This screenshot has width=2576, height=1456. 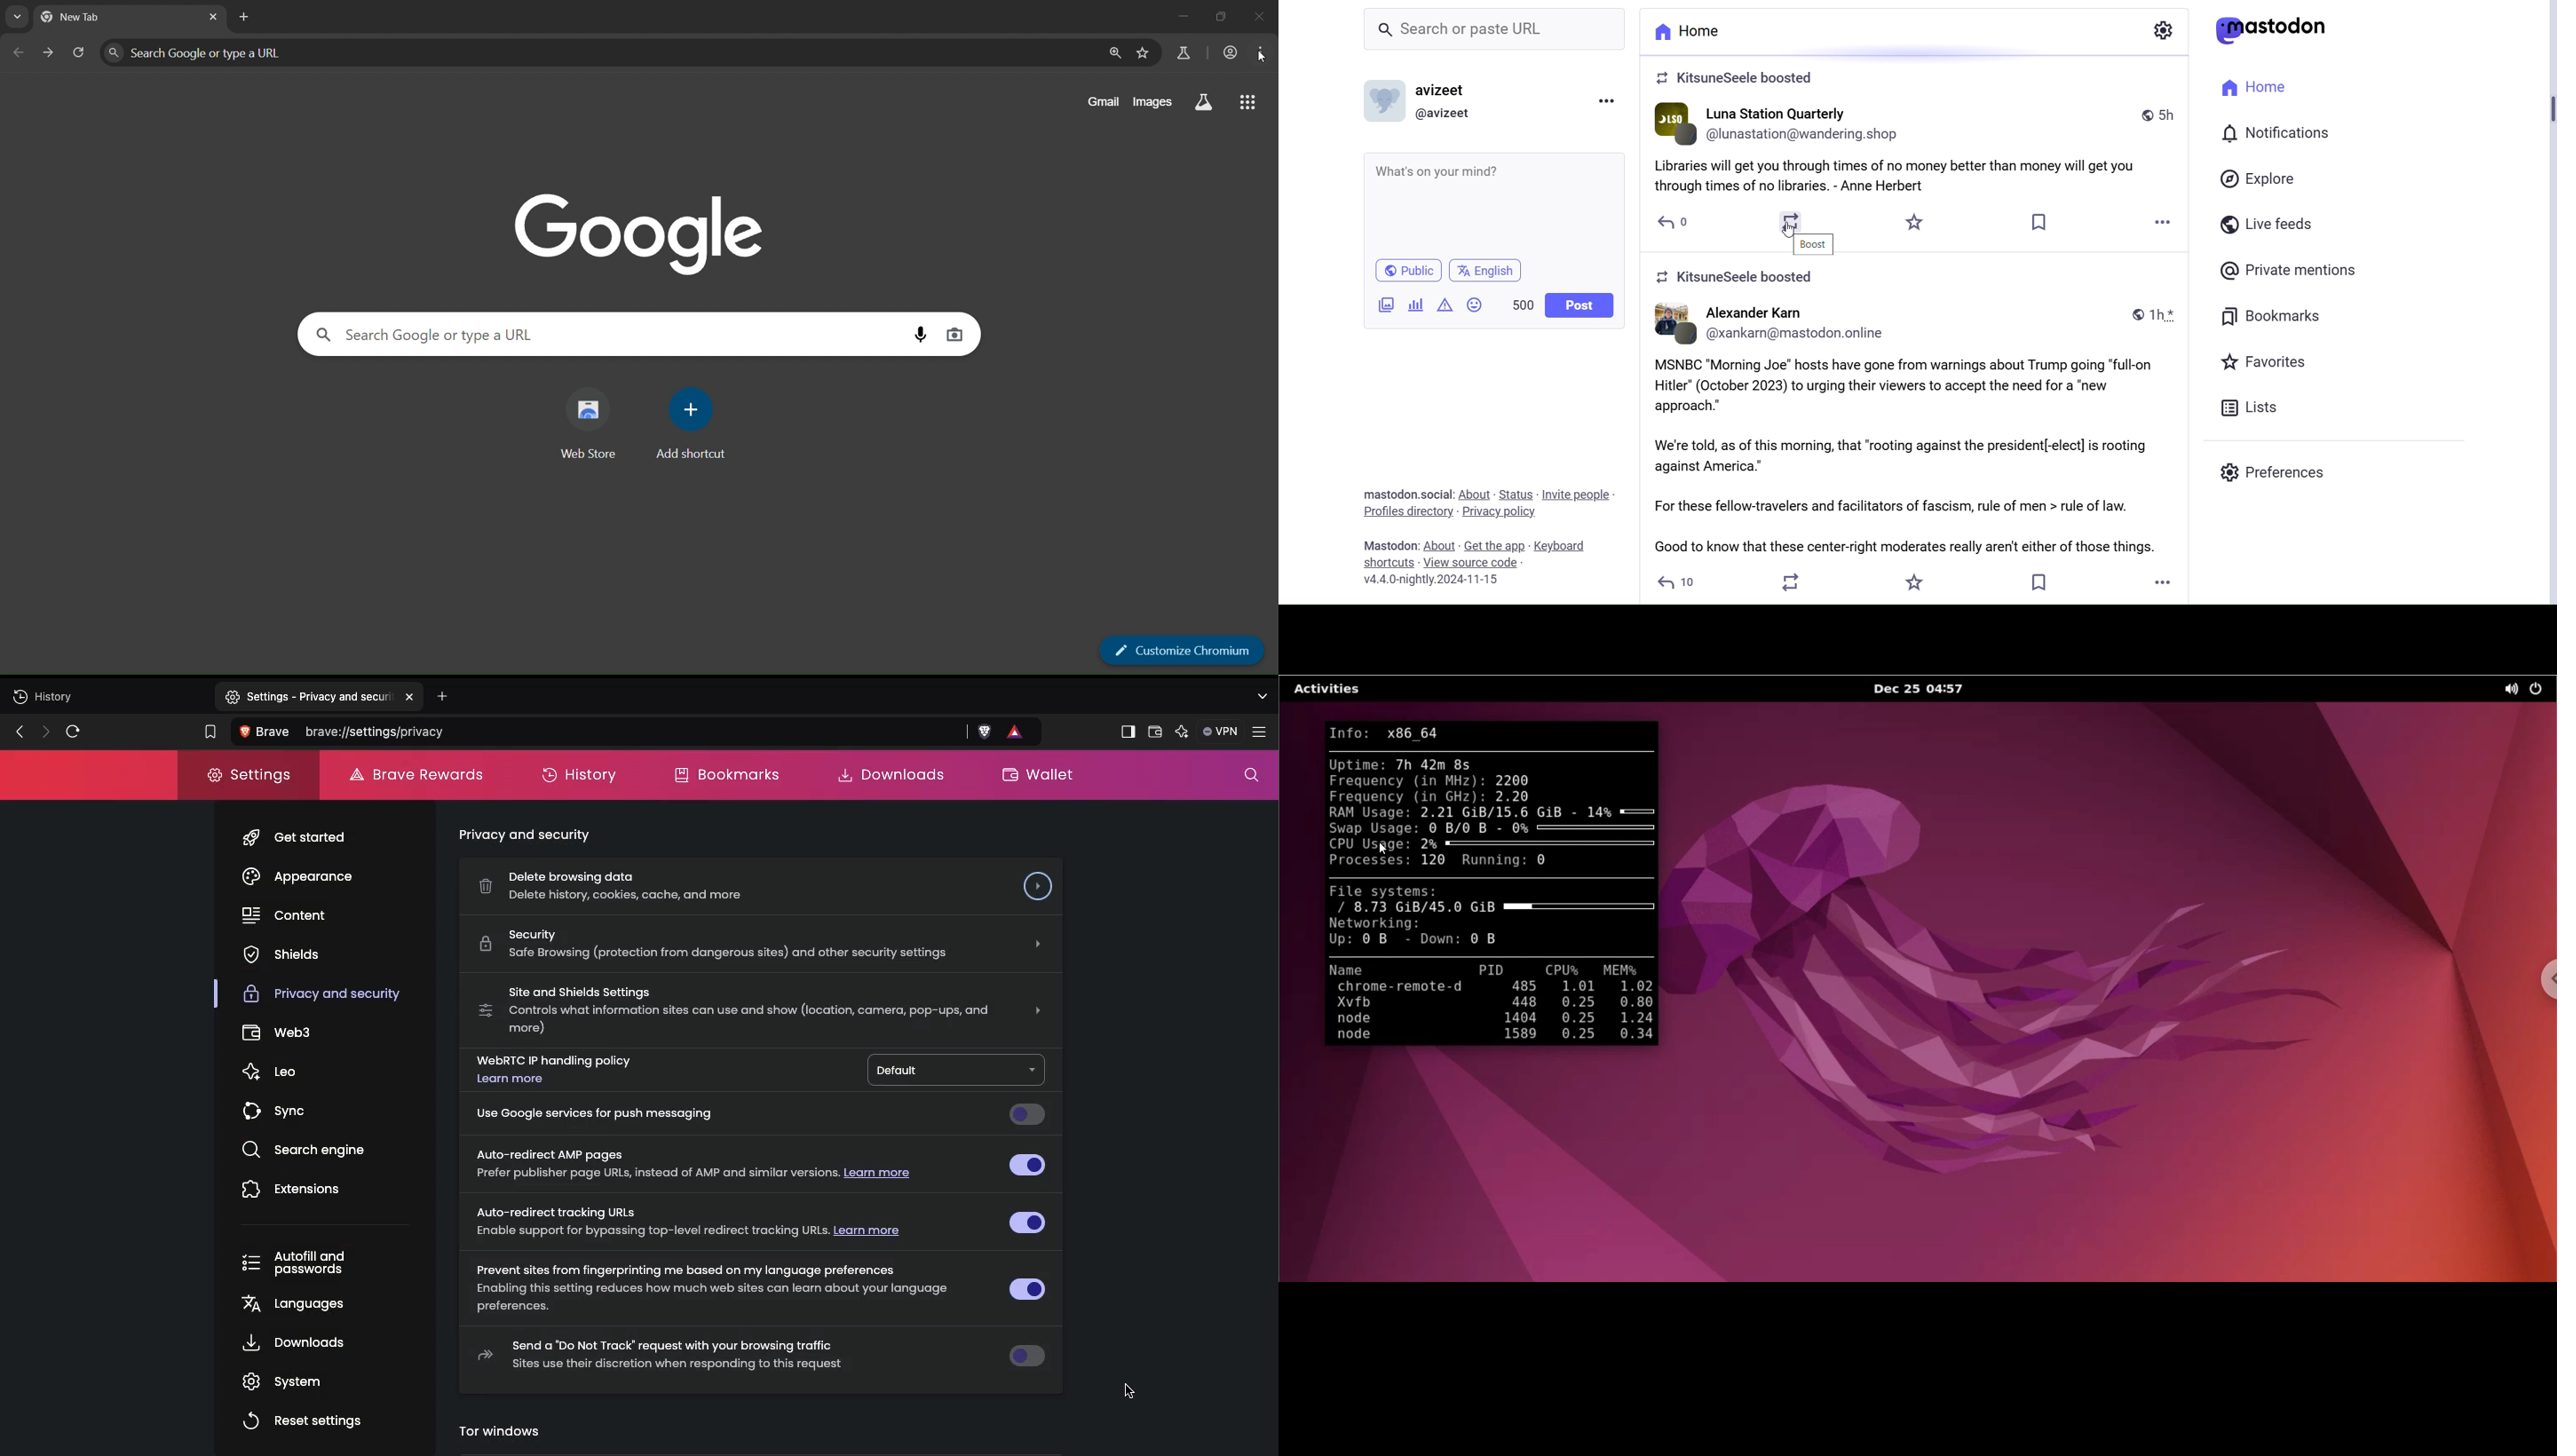 What do you see at coordinates (764, 946) in the screenshot?
I see `Security
Safe Browsing (protection from dangerous sites) and other security settings` at bounding box center [764, 946].